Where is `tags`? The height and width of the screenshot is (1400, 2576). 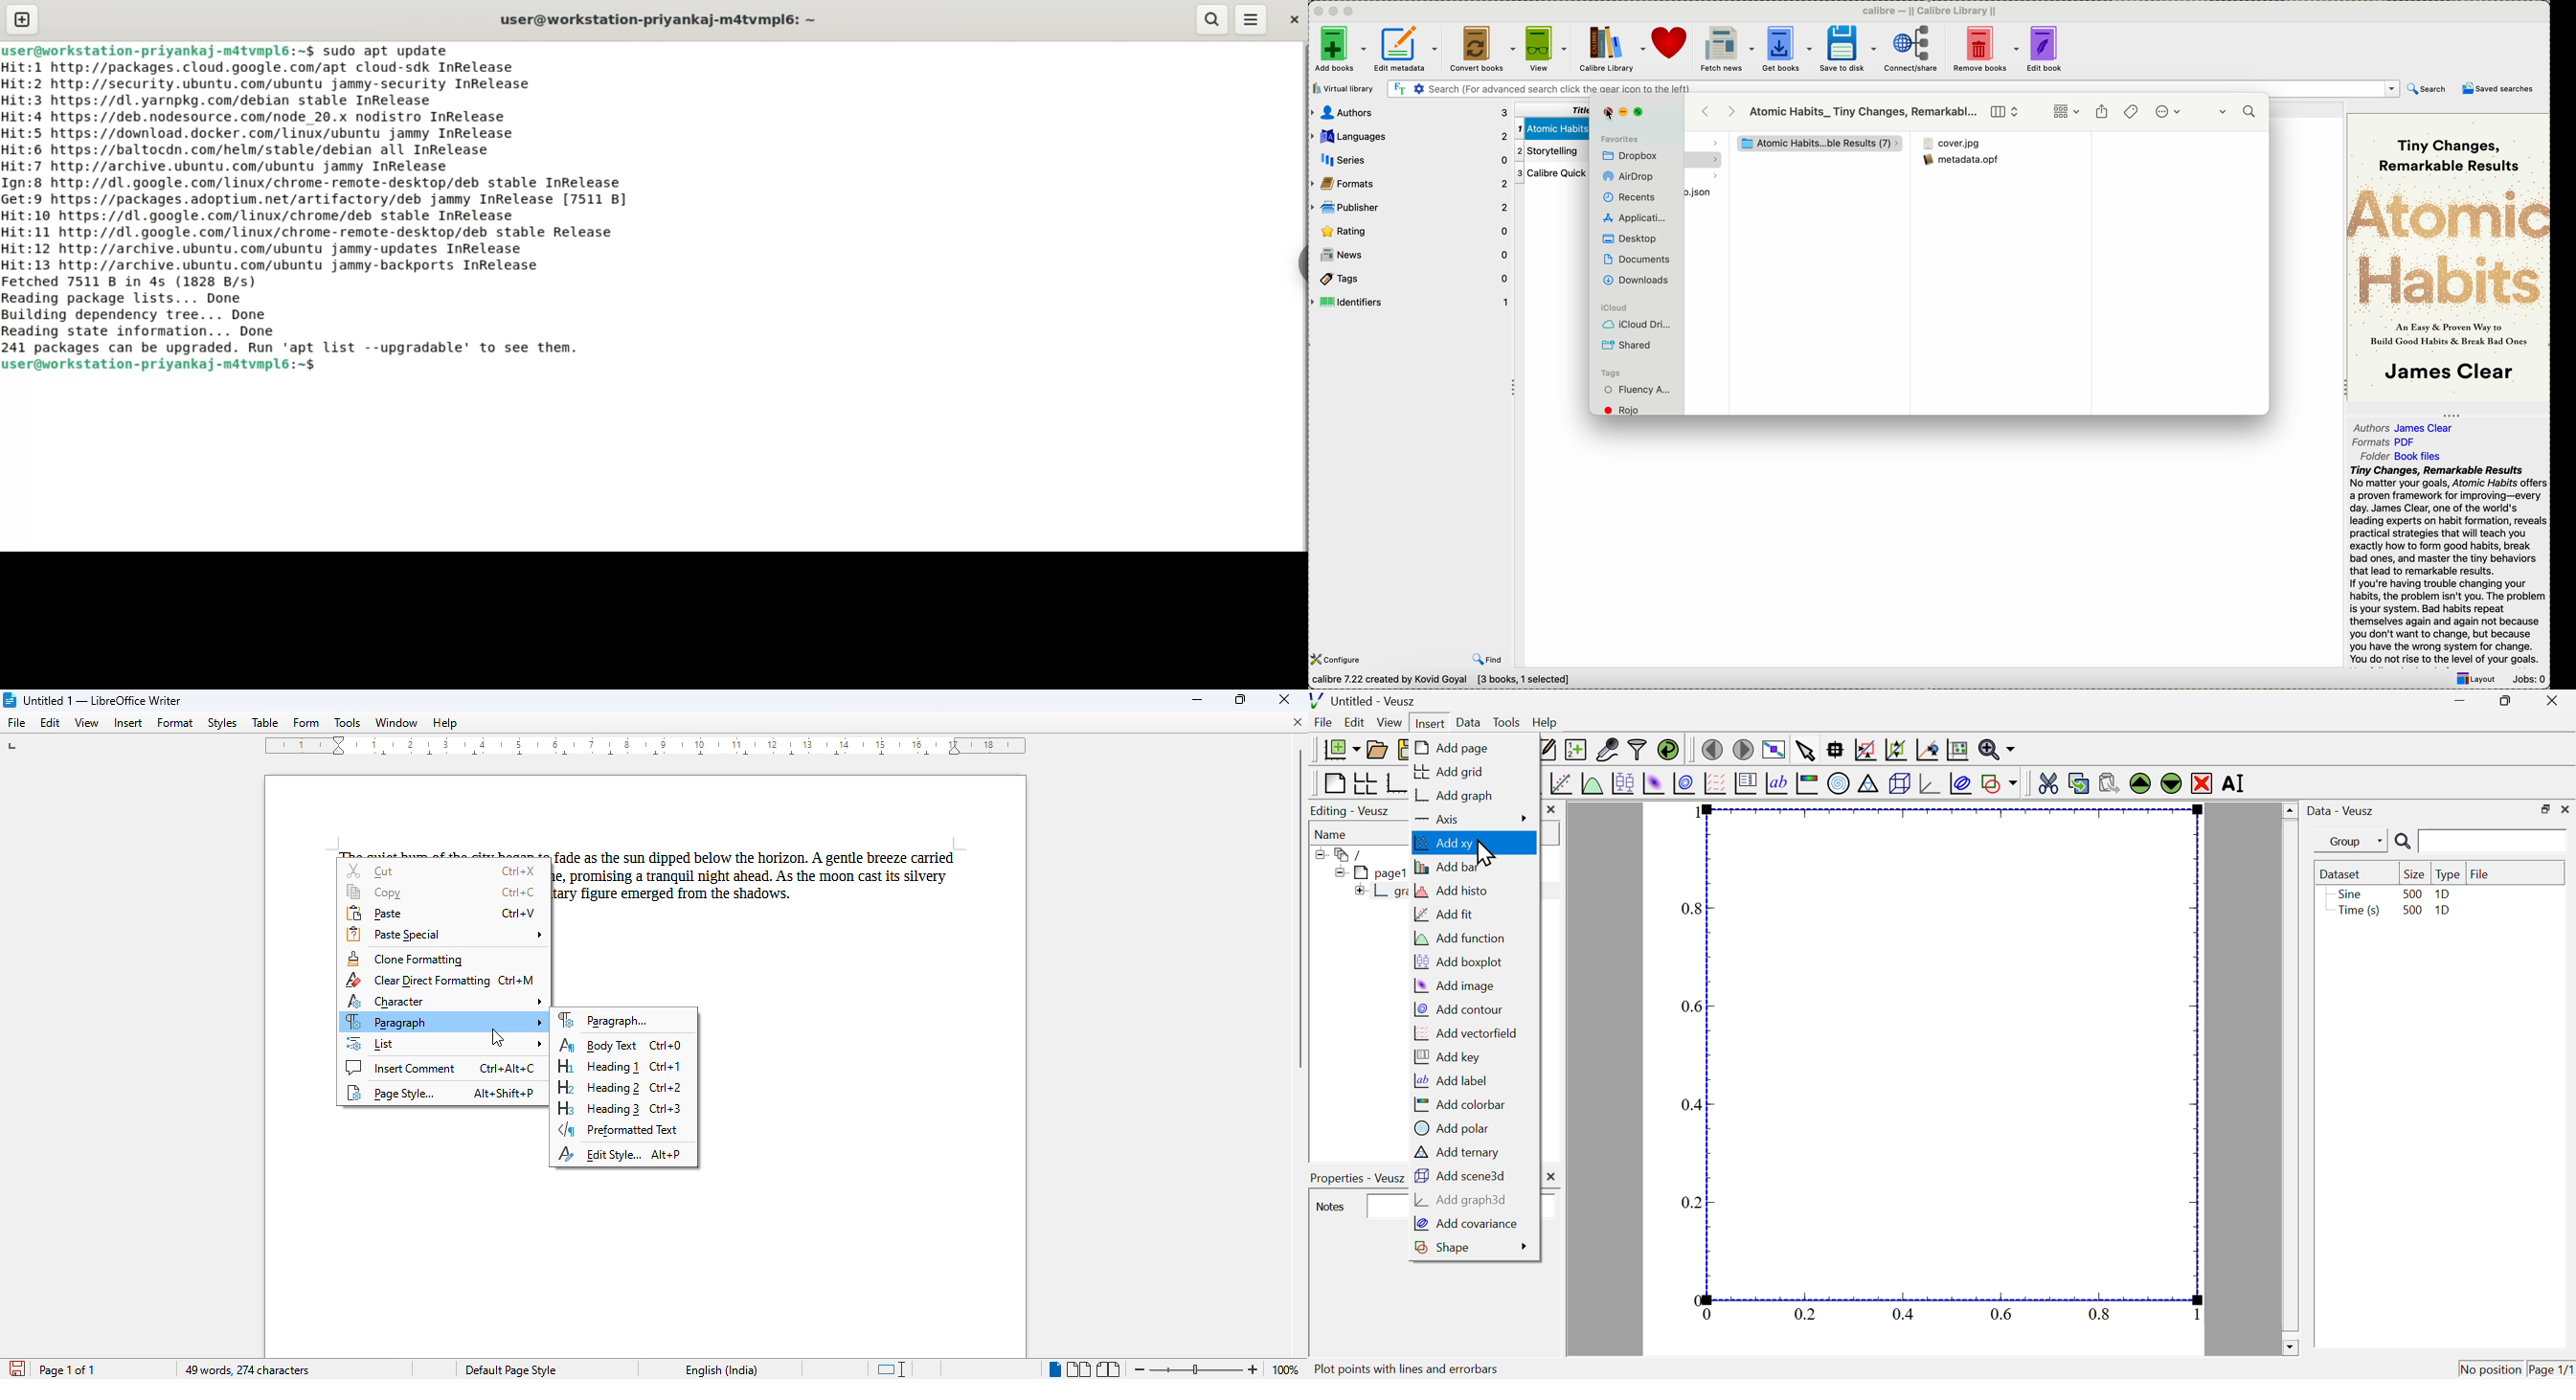 tags is located at coordinates (1409, 277).